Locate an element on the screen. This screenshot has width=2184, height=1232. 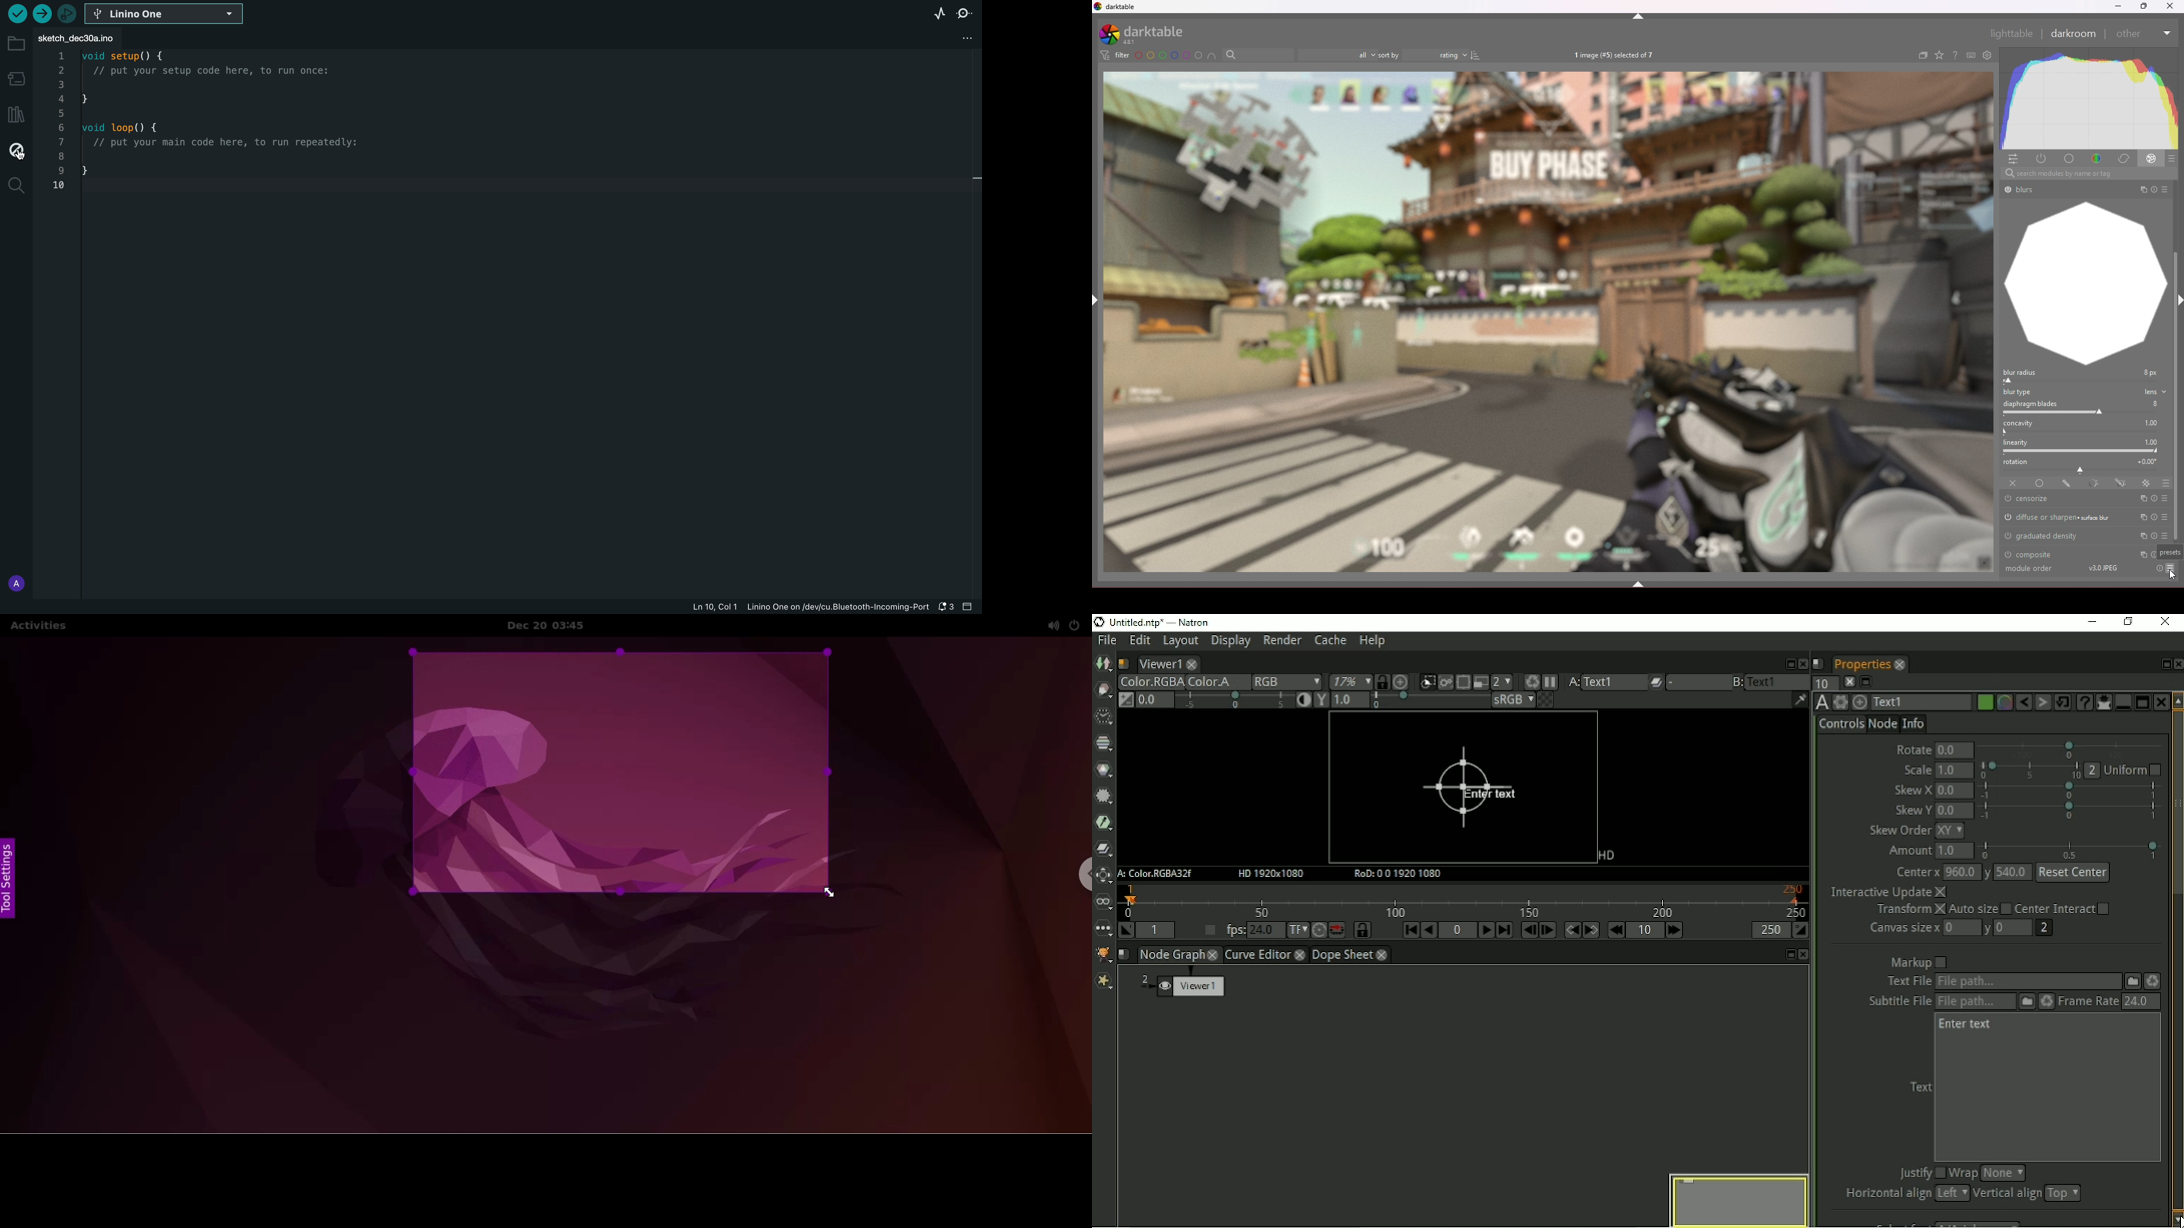
filter is located at coordinates (1115, 55).